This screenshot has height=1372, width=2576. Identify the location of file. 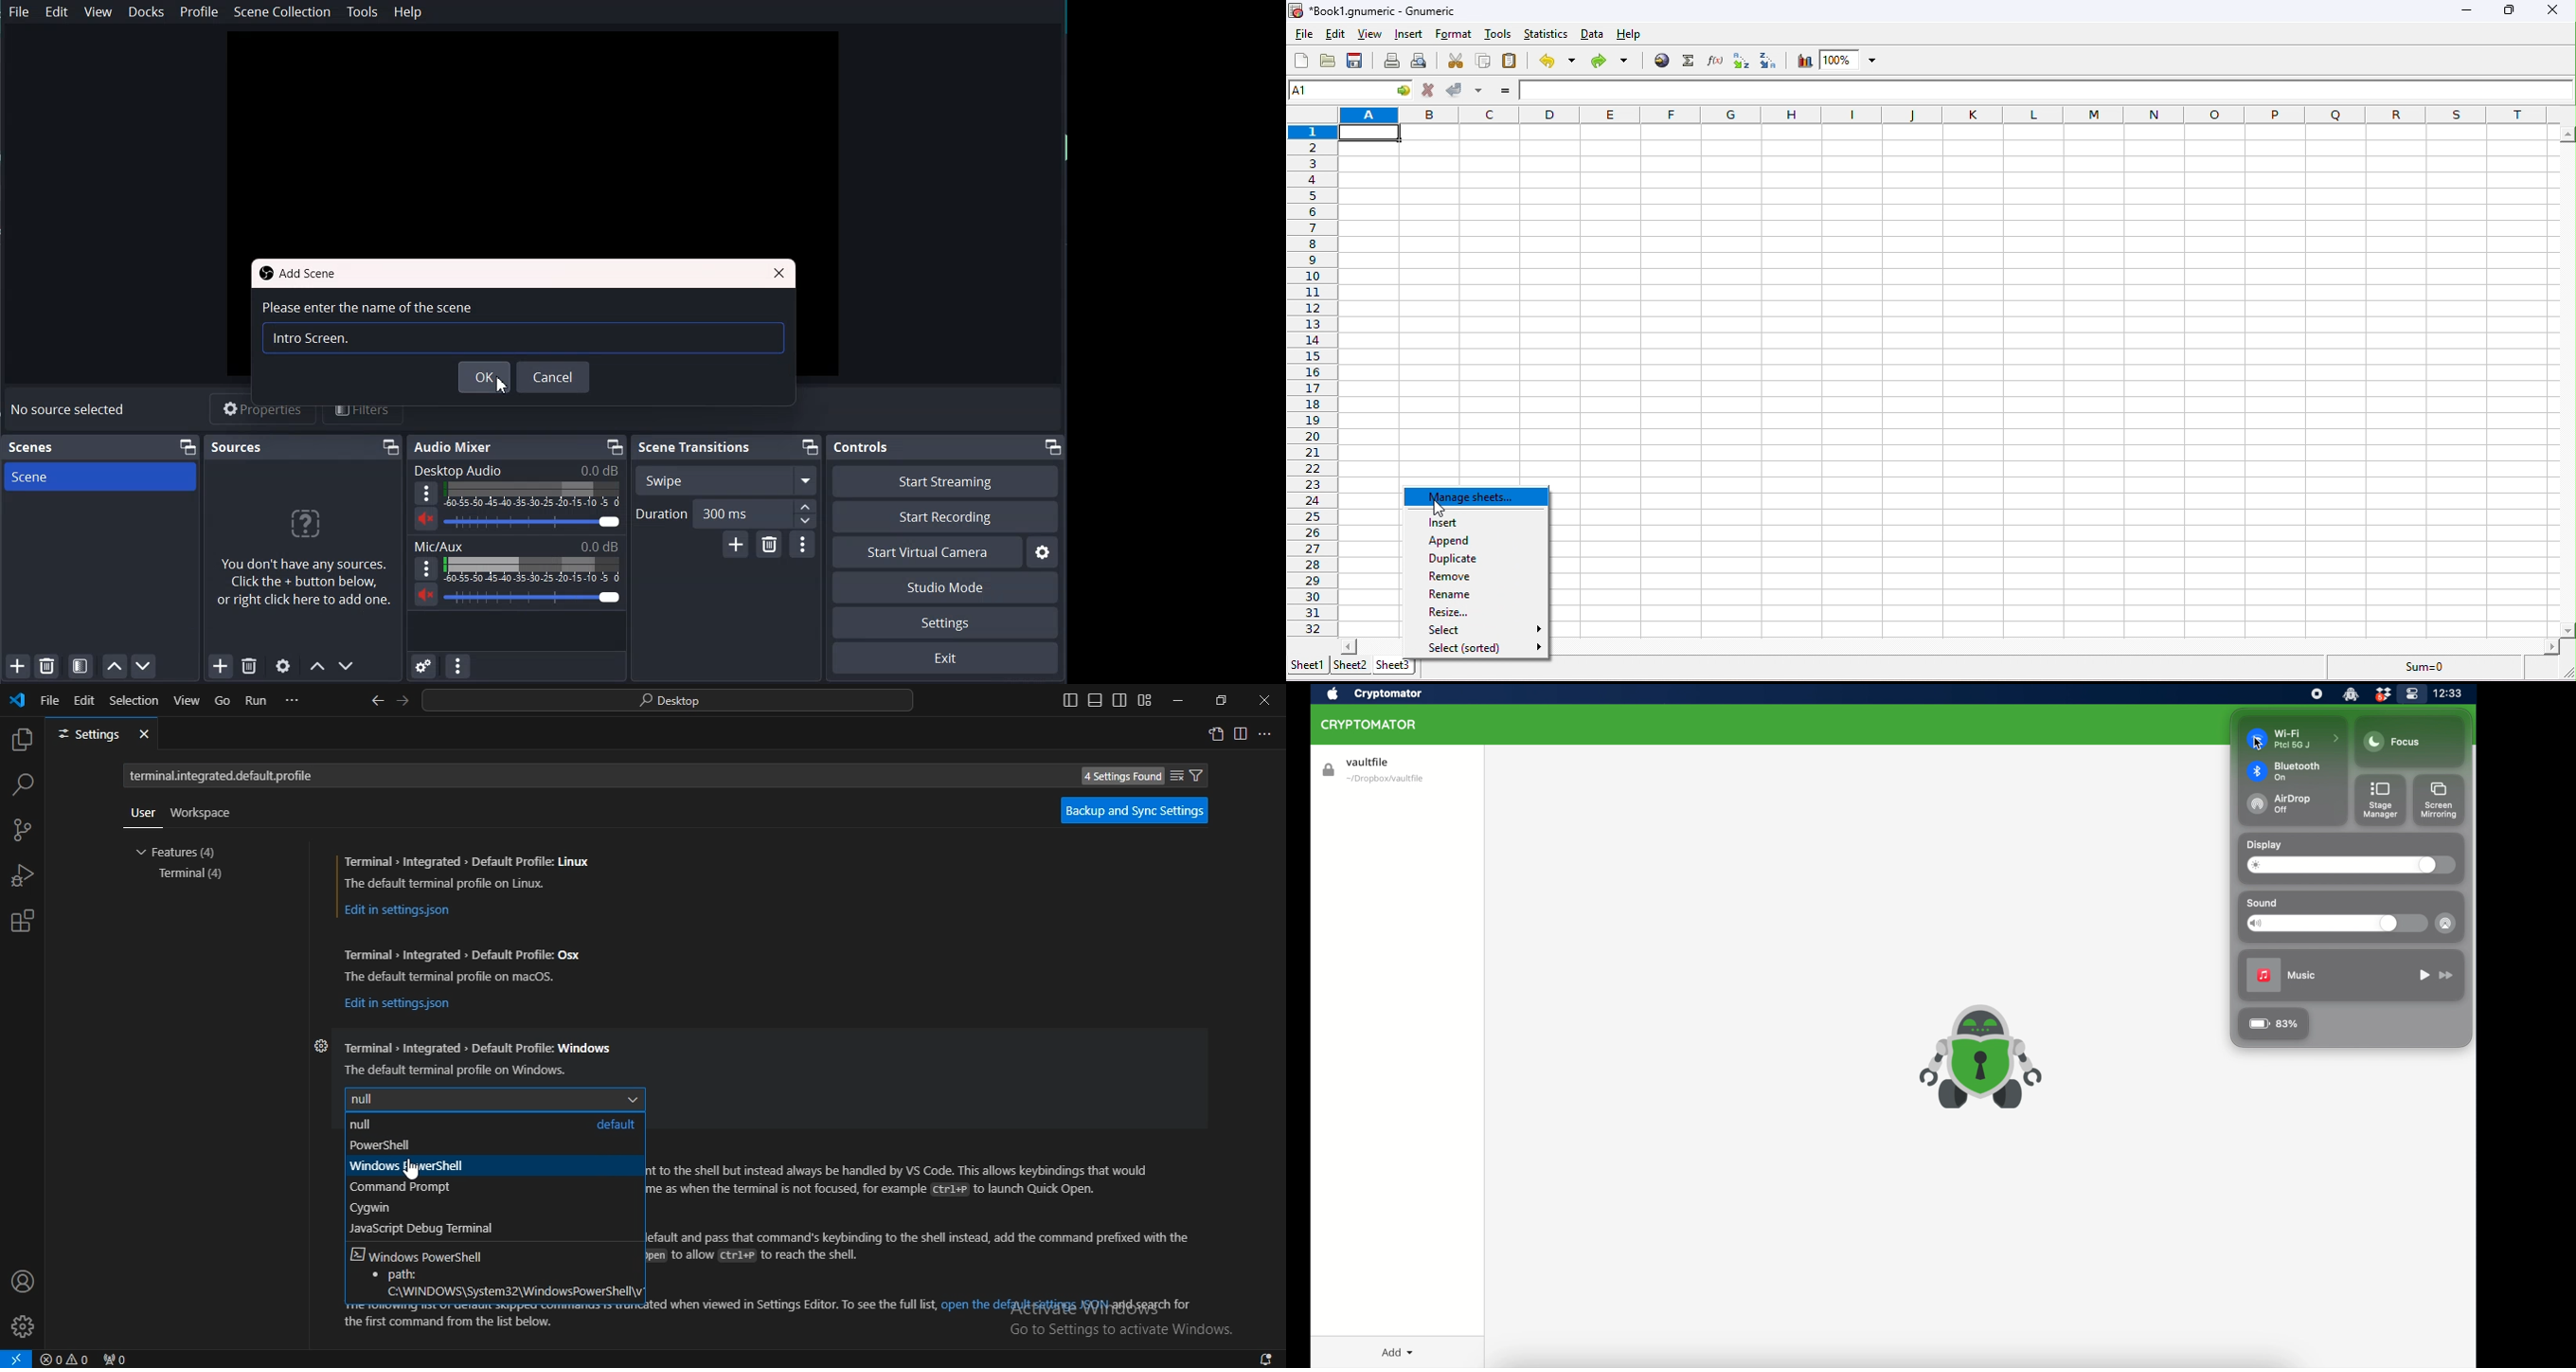
(1303, 33).